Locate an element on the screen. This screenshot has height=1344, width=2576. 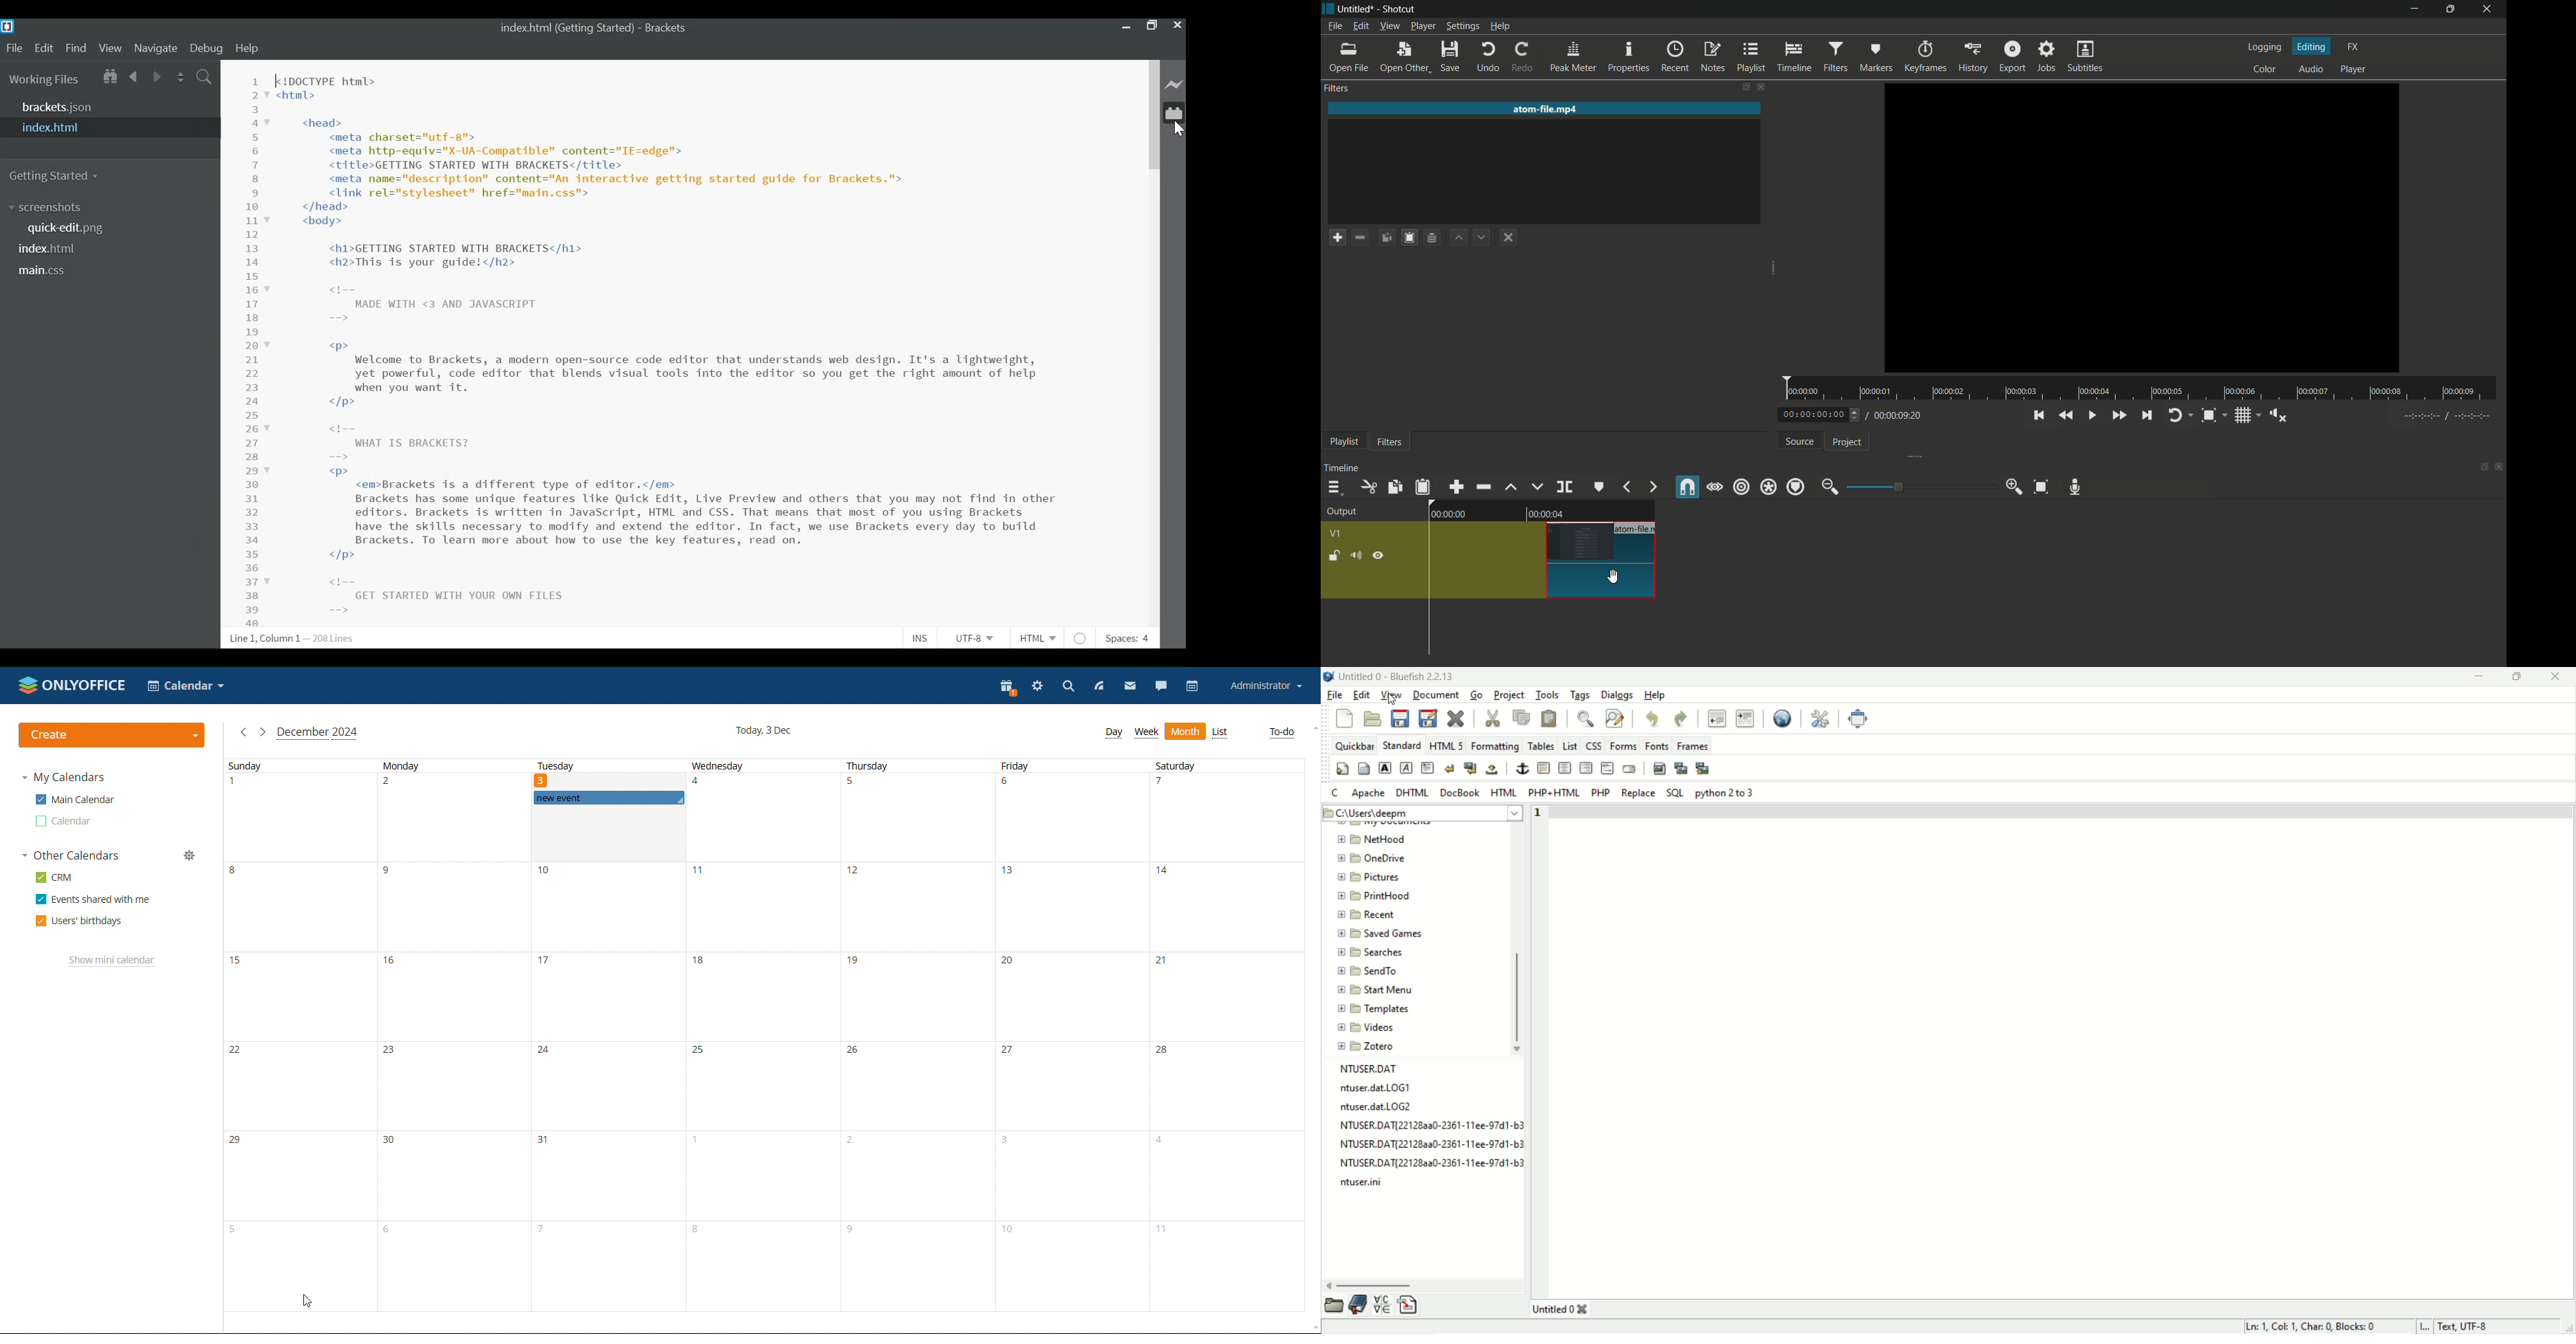
create or edit marker is located at coordinates (1597, 487).